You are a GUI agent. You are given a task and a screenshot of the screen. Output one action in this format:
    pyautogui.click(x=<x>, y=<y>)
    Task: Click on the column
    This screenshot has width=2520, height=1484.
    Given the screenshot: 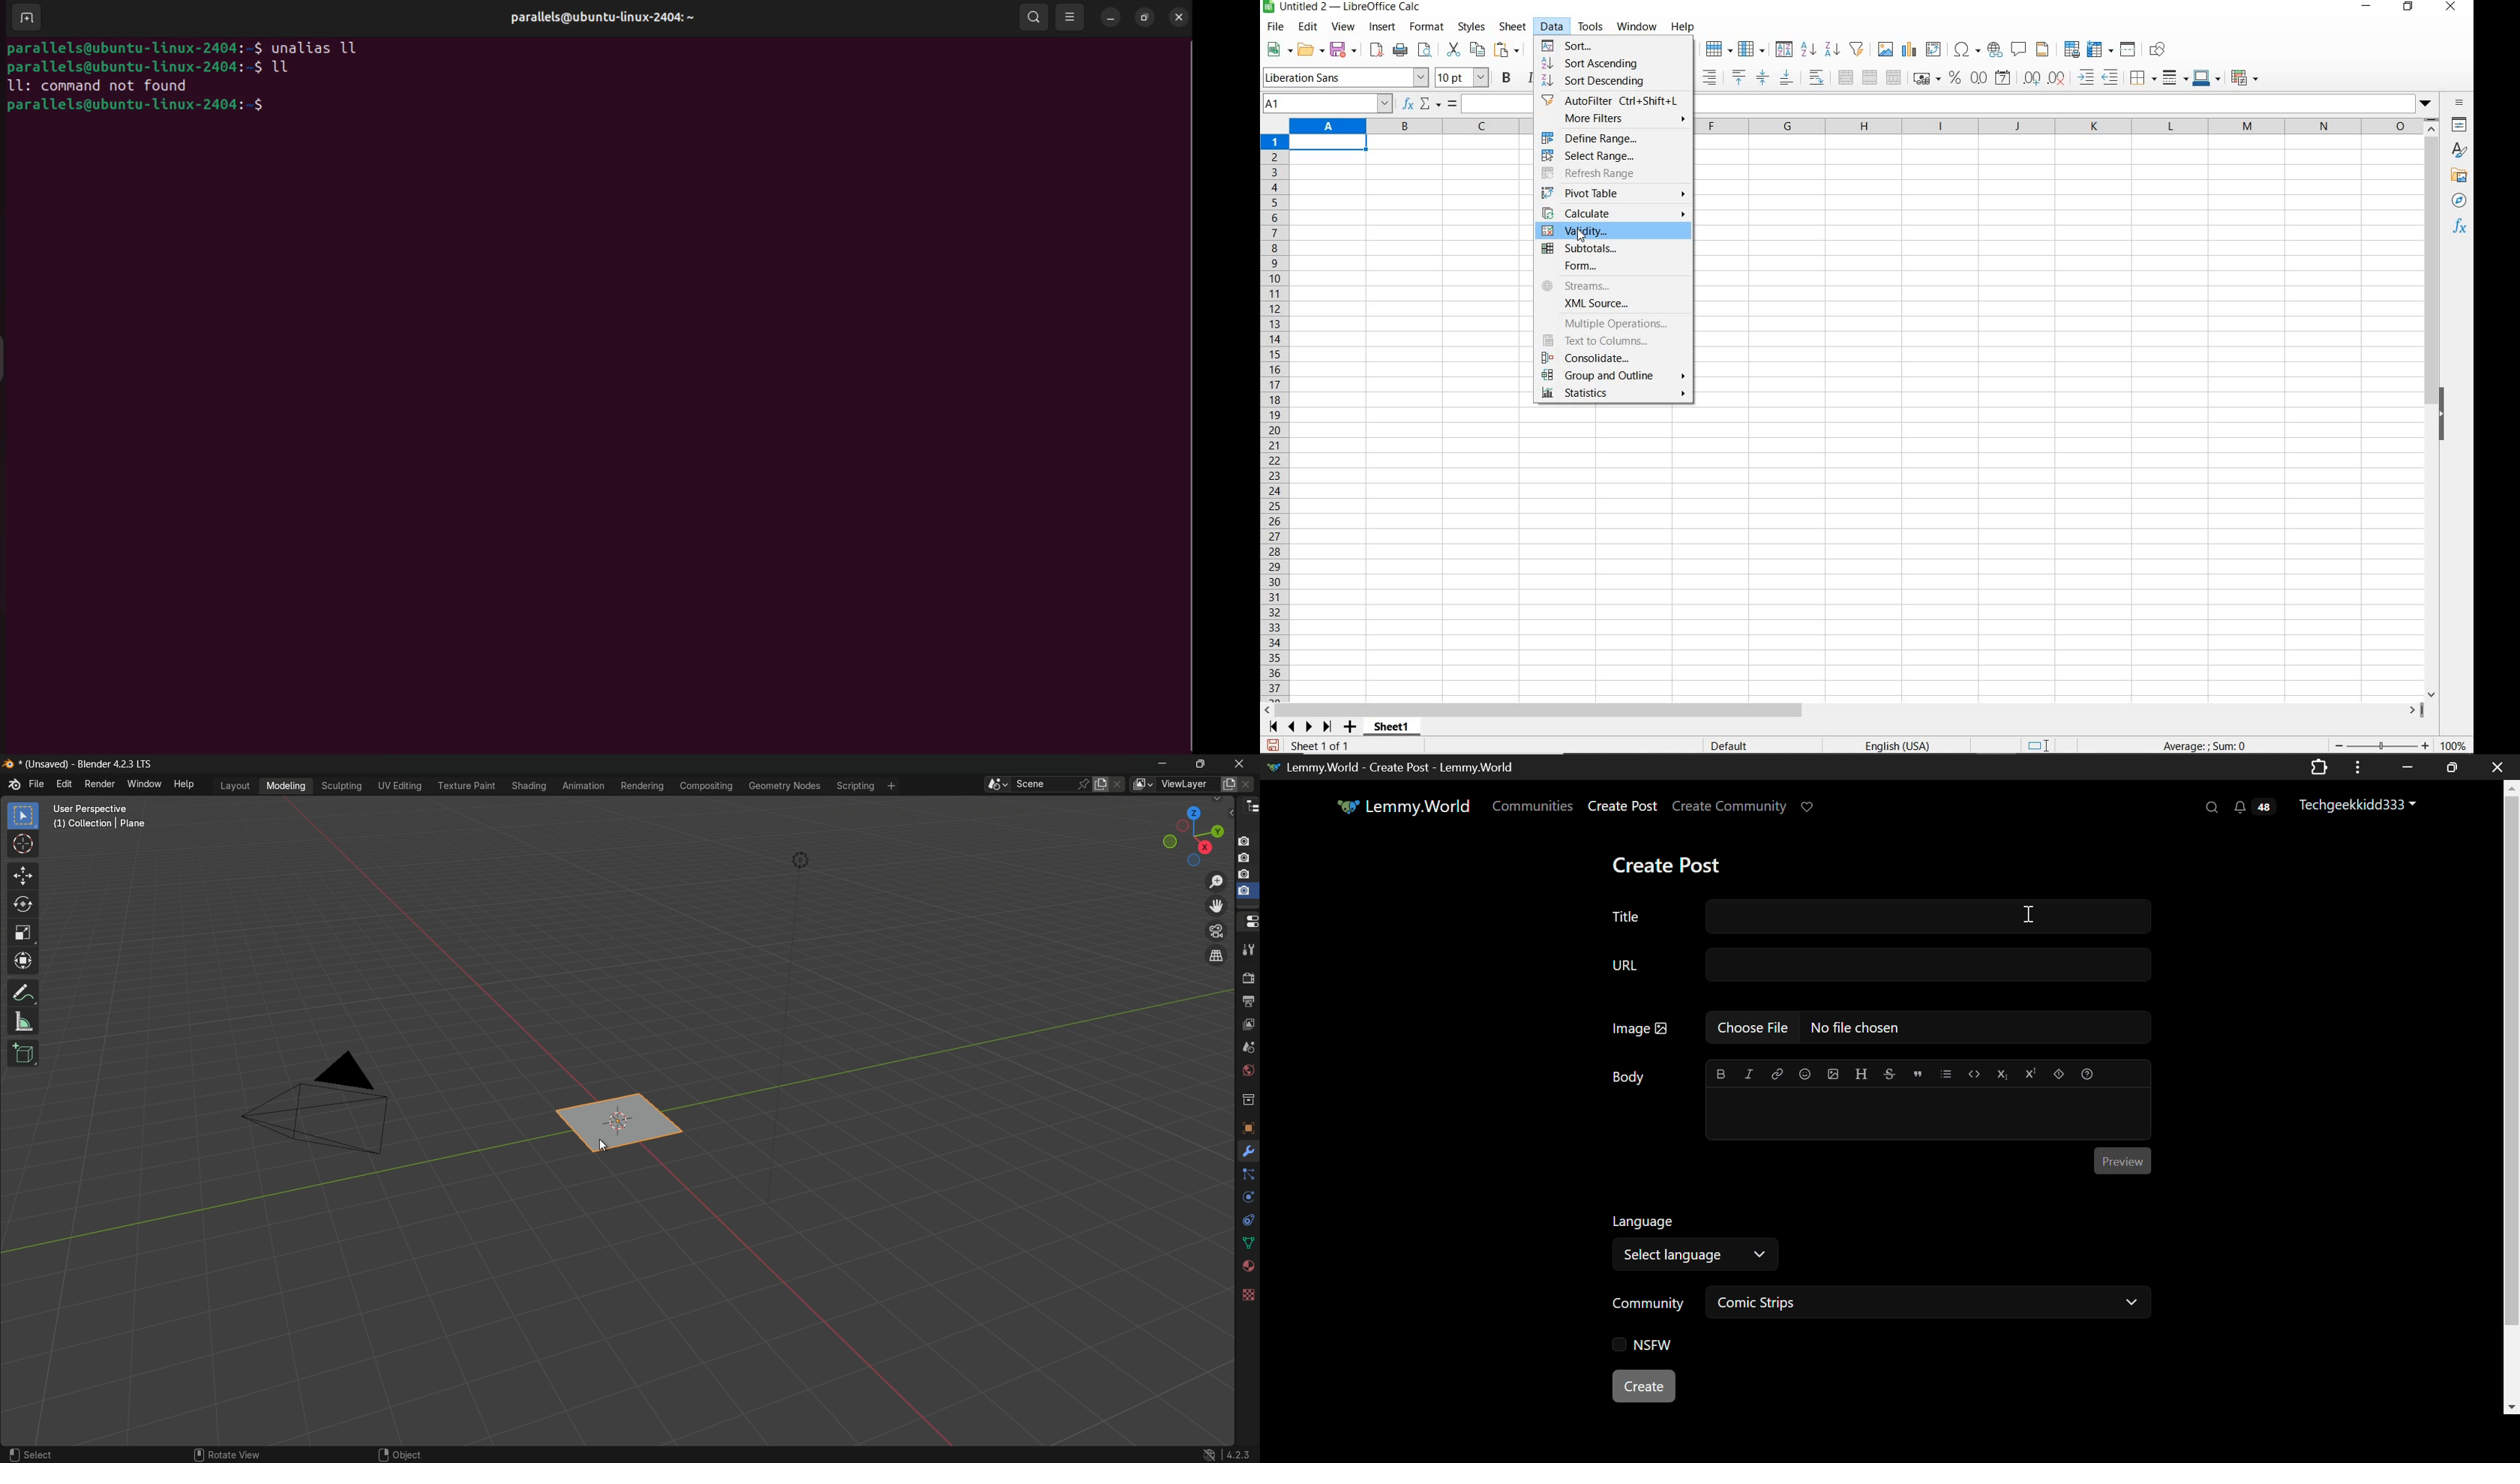 What is the action you would take?
    pyautogui.click(x=1753, y=50)
    